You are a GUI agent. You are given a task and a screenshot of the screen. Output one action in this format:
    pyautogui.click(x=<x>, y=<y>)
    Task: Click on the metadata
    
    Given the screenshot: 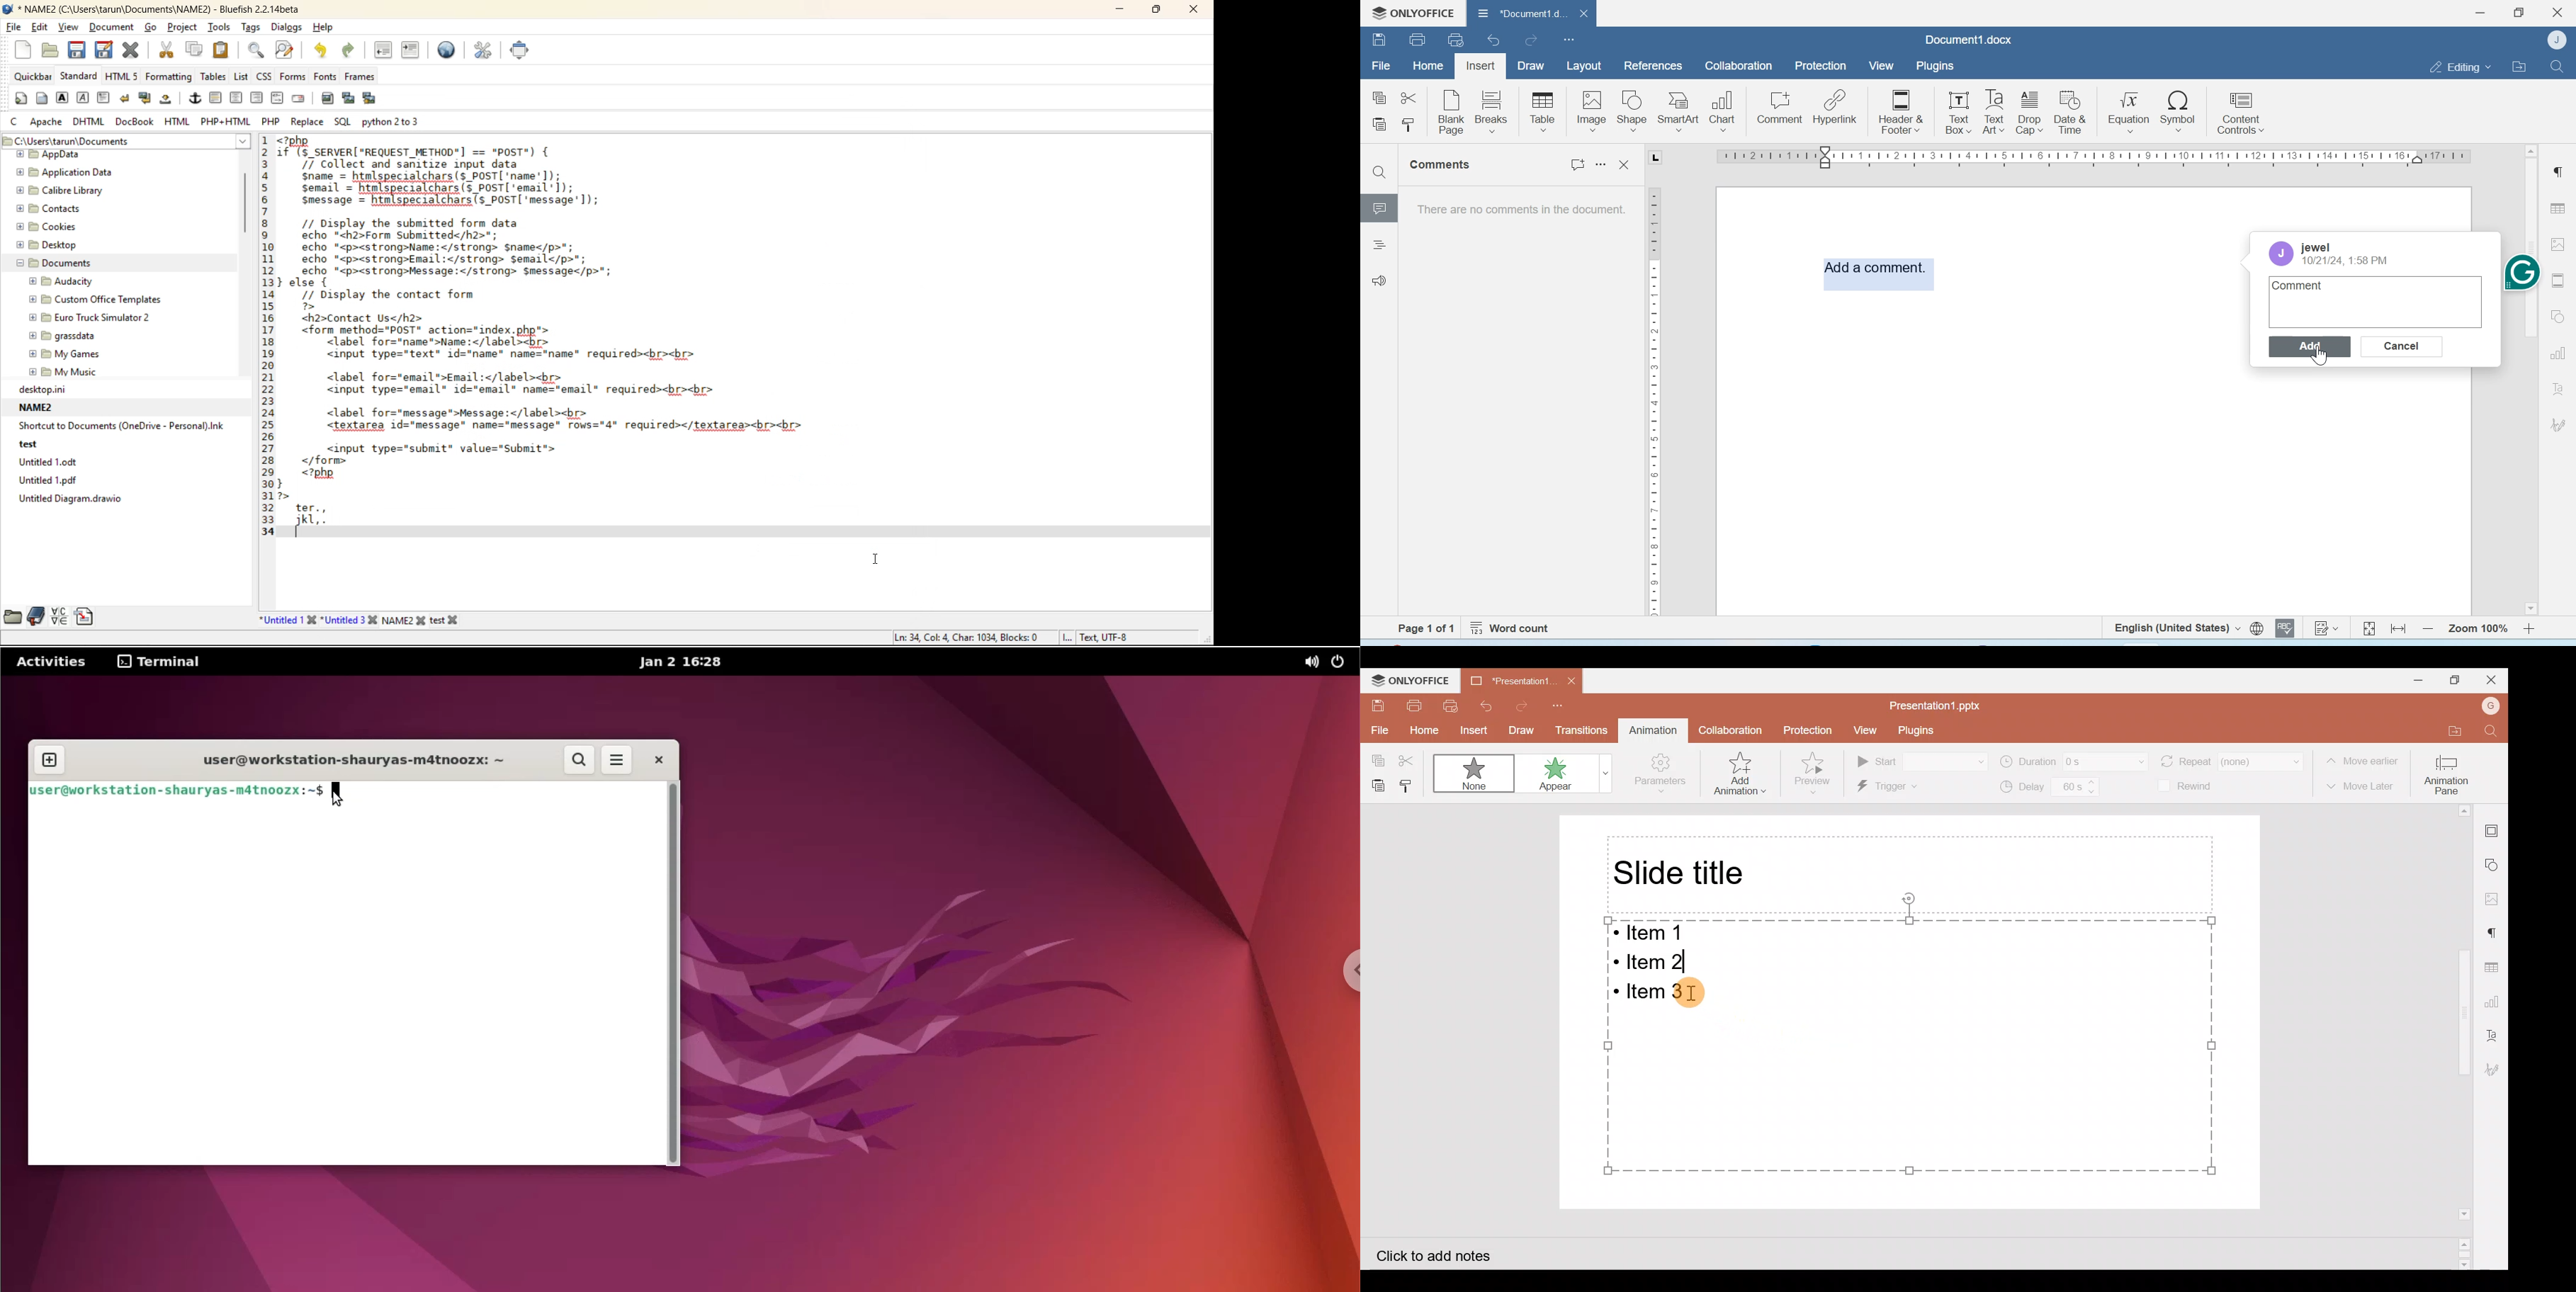 What is the action you would take?
    pyautogui.click(x=1011, y=637)
    